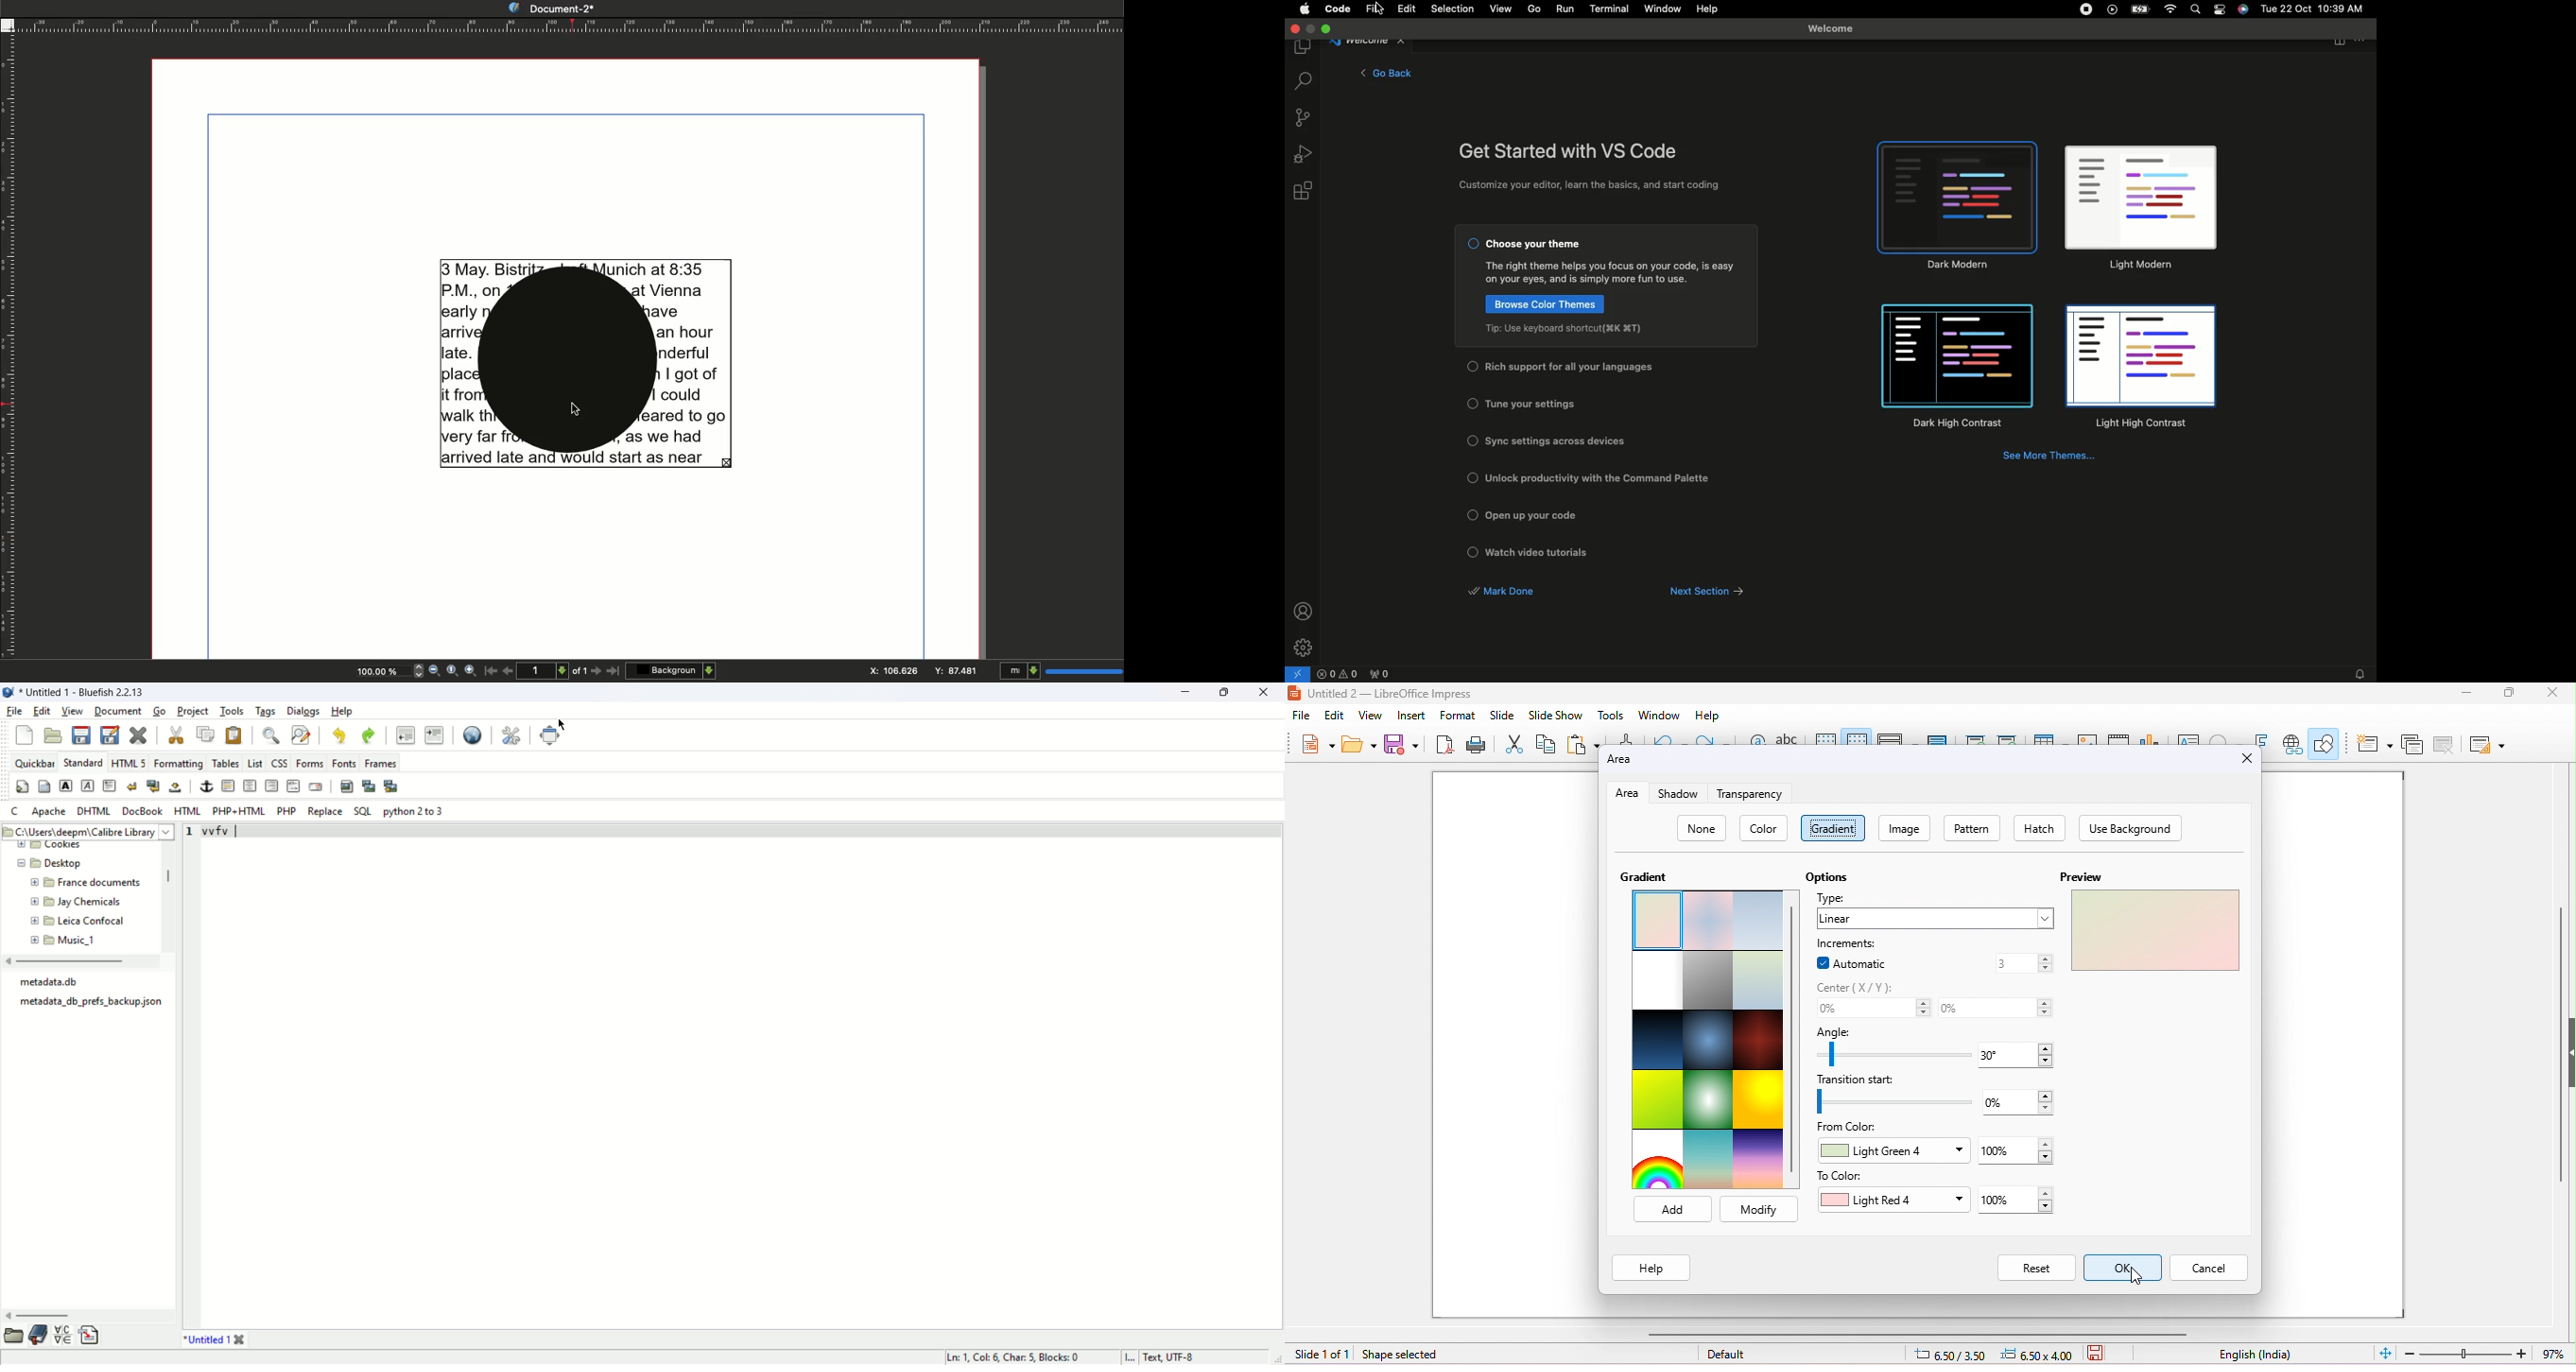  Describe the element at coordinates (1399, 743) in the screenshot. I see `save` at that location.